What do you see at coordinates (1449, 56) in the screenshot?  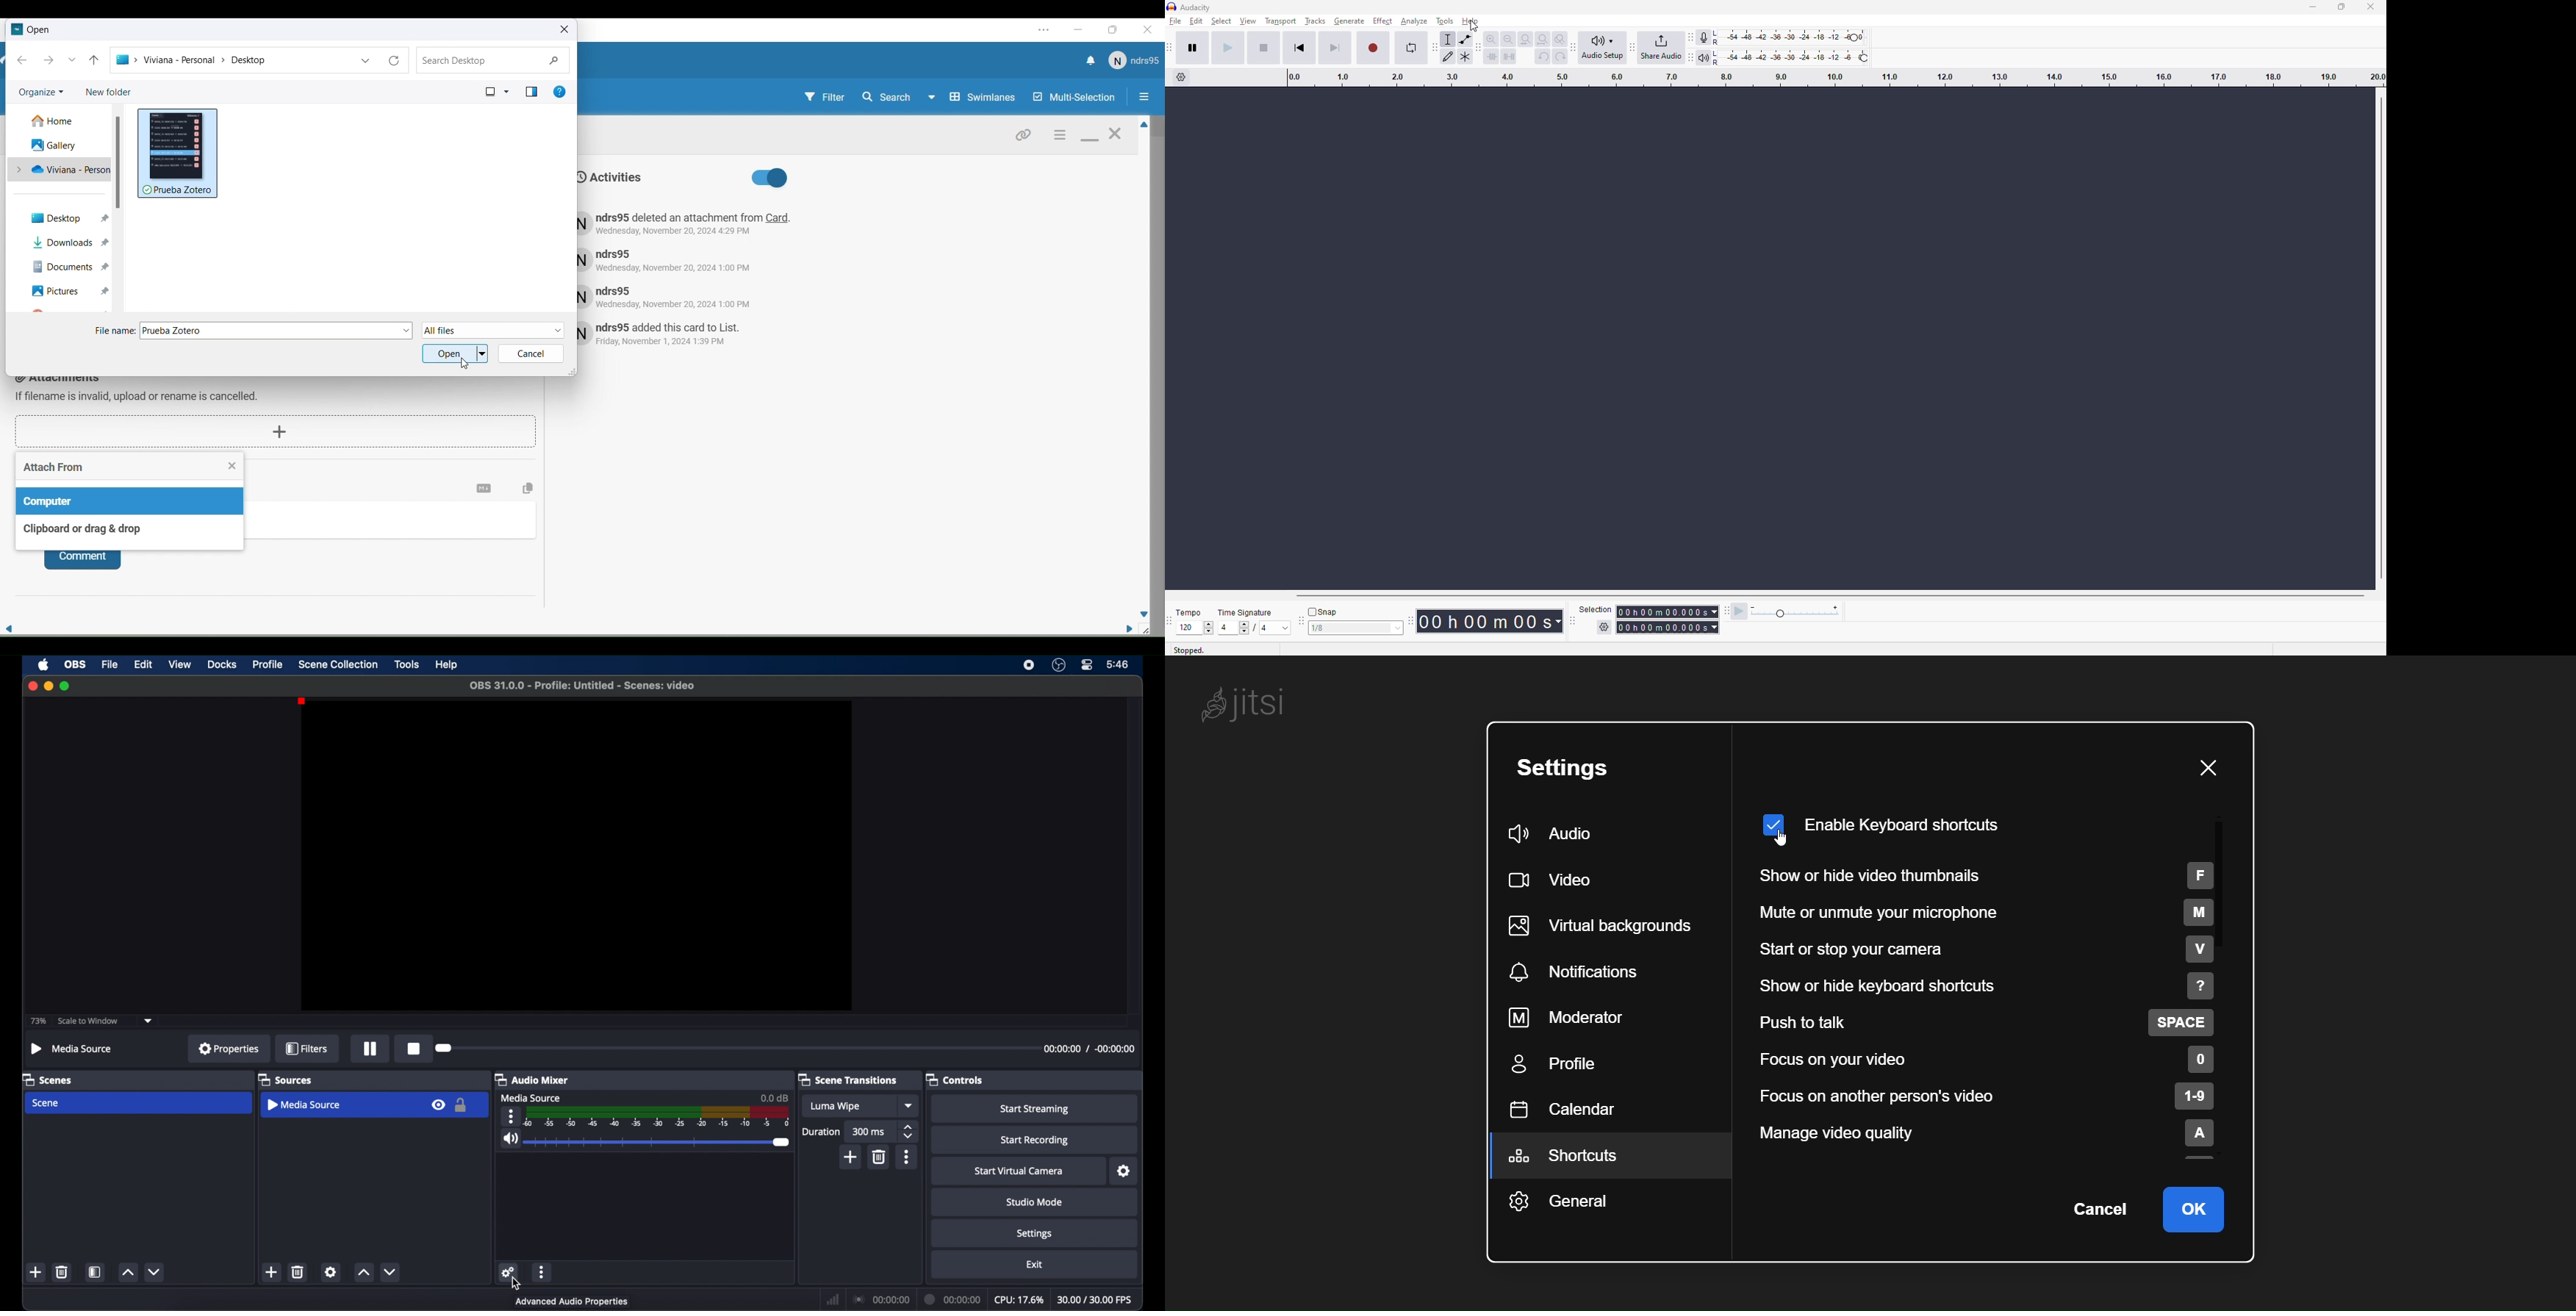 I see `draw tool` at bounding box center [1449, 56].